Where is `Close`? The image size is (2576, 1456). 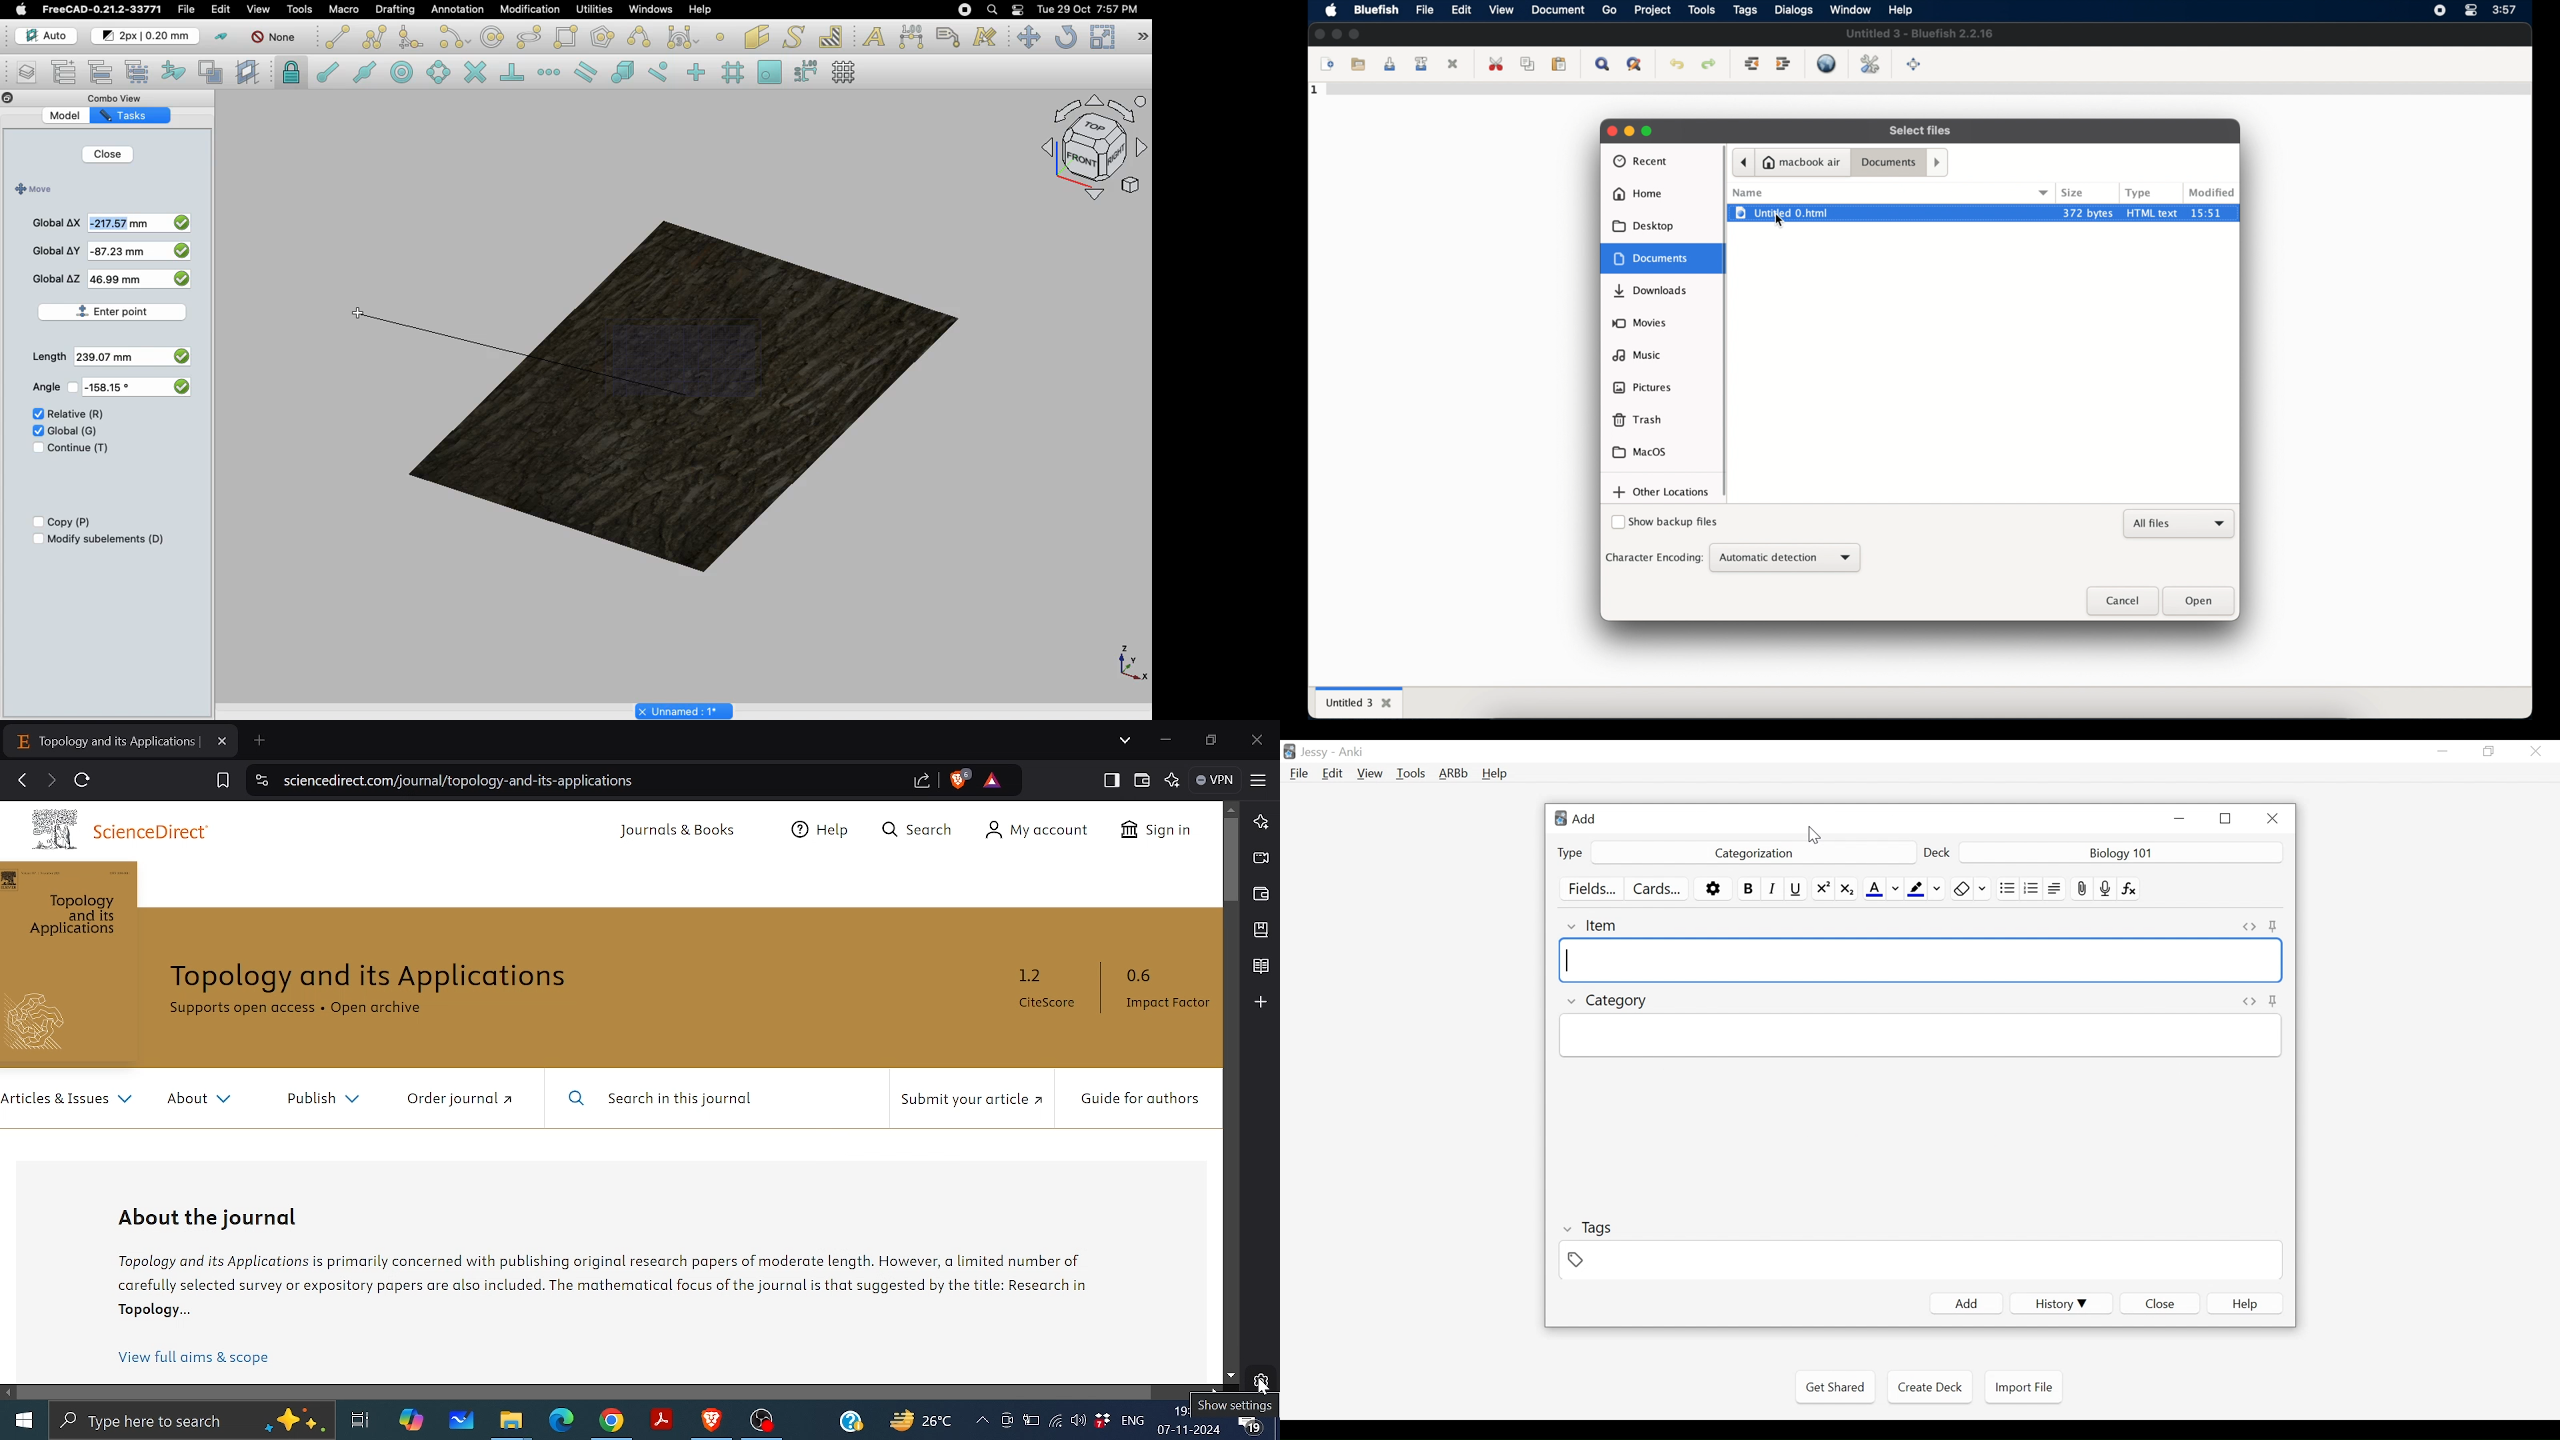
Close is located at coordinates (2270, 819).